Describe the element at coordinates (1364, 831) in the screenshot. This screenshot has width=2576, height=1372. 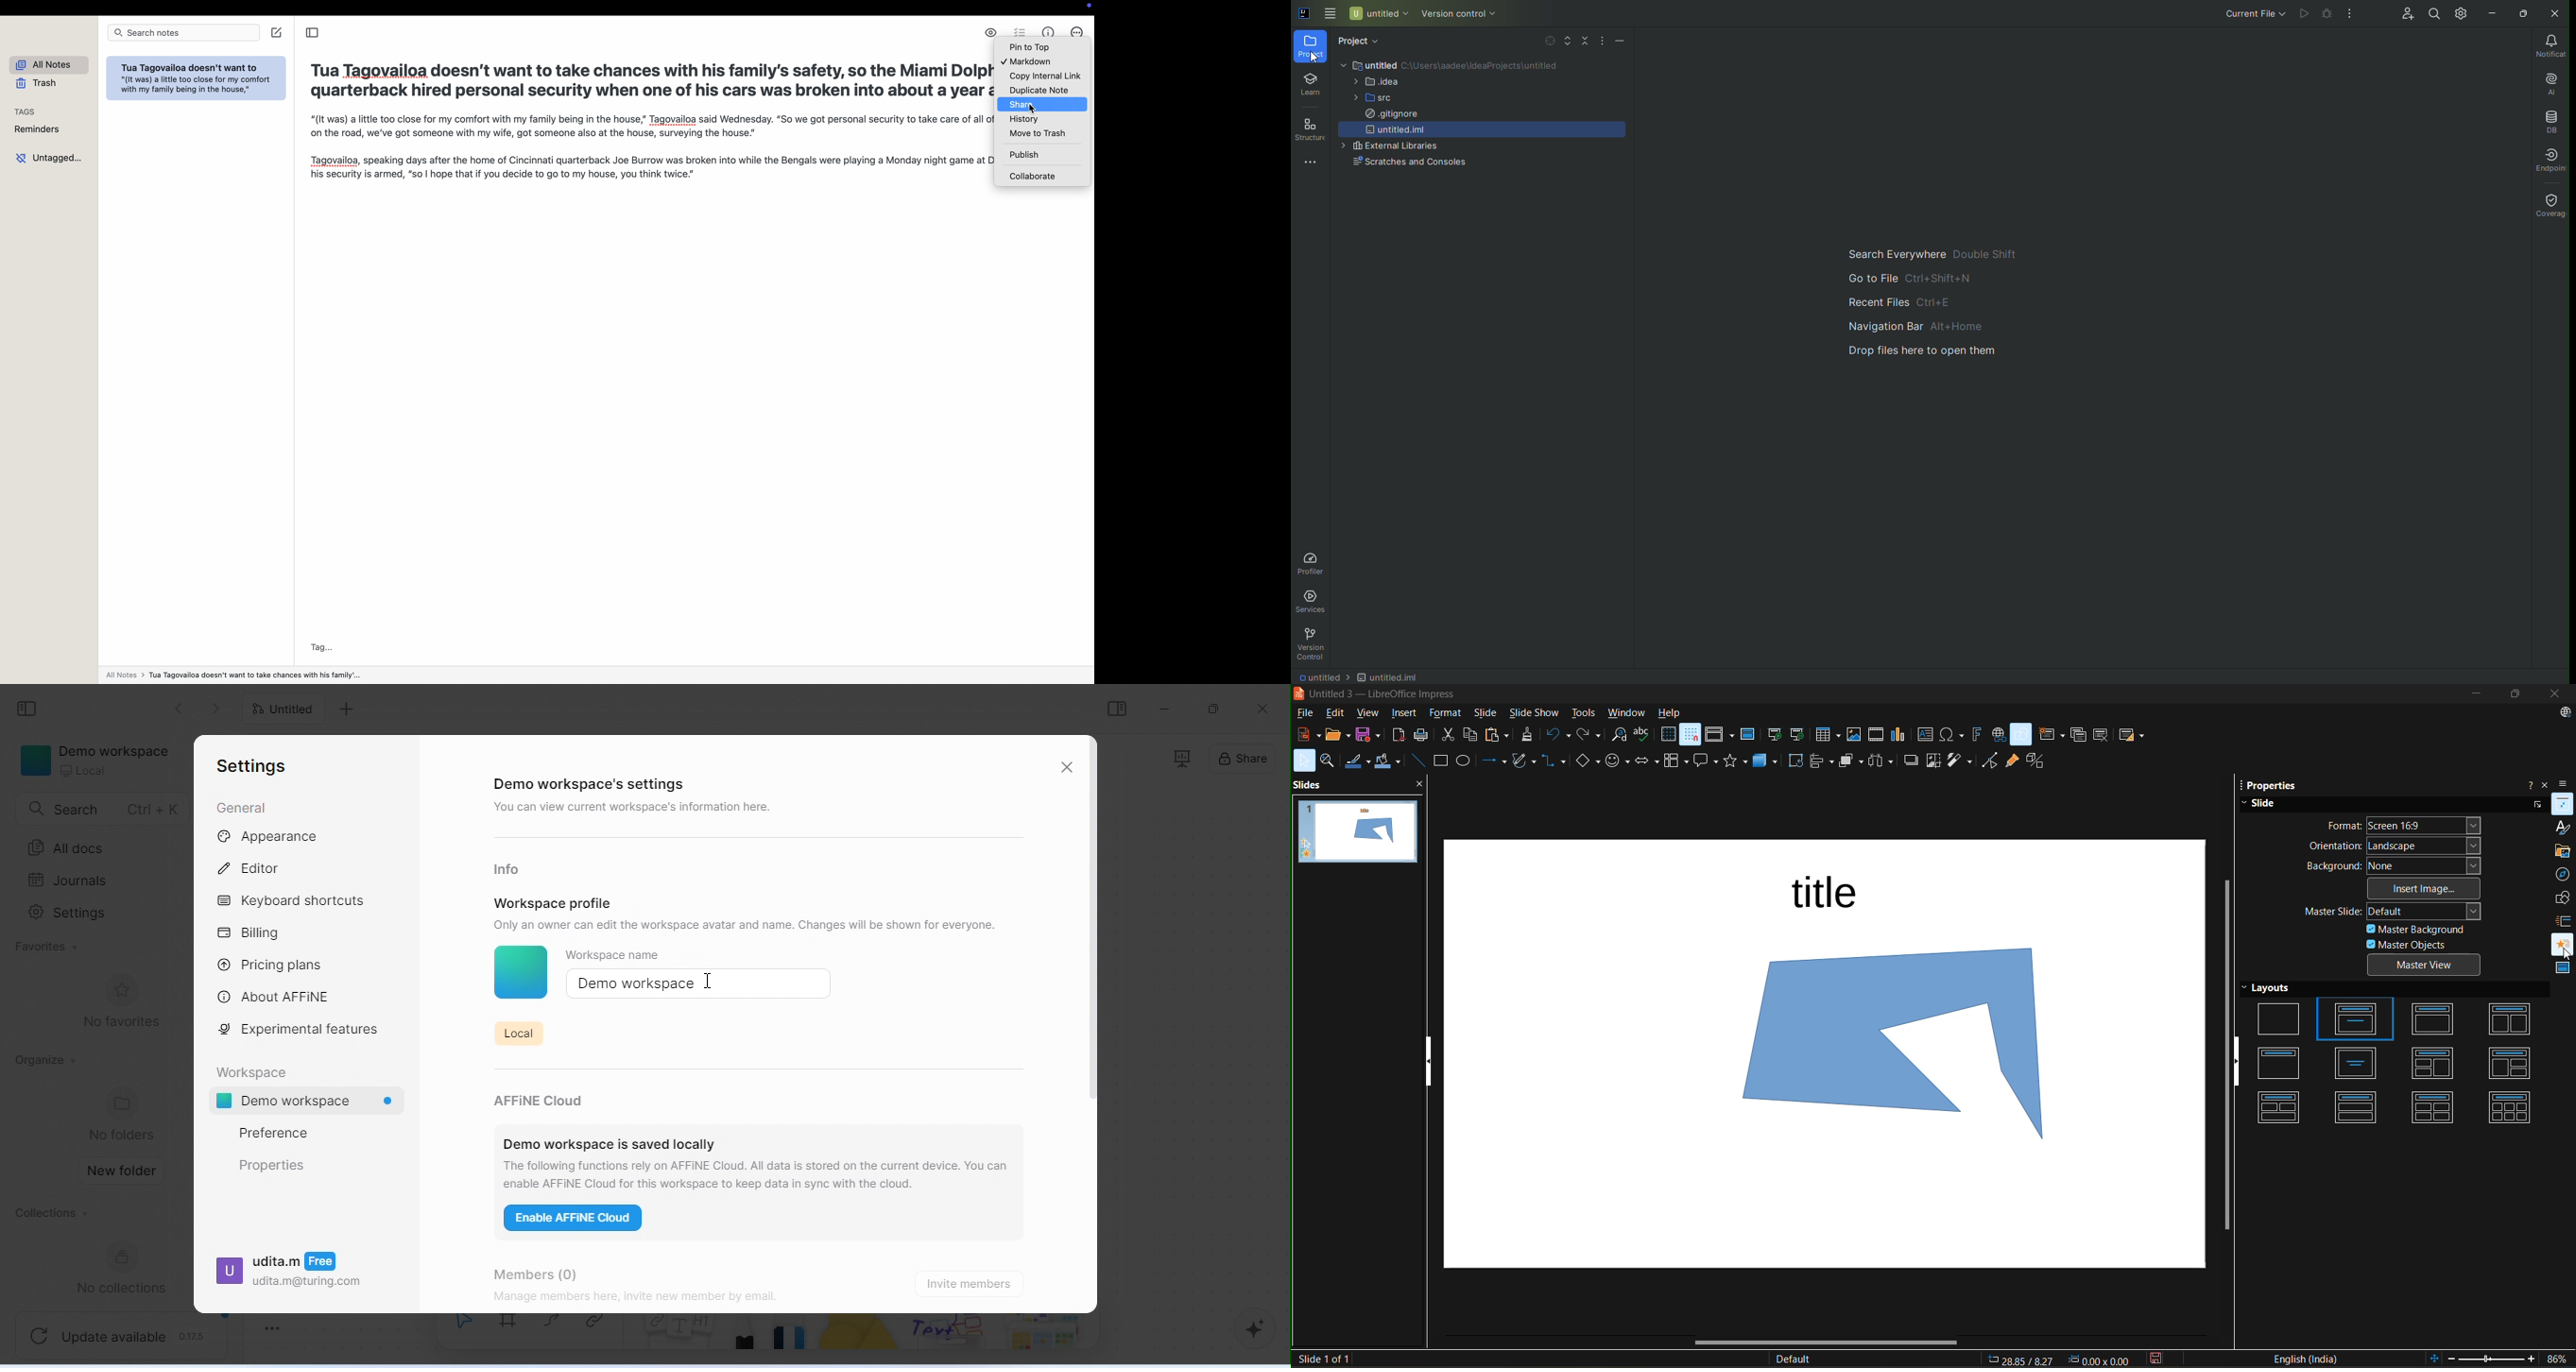
I see `slides` at that location.